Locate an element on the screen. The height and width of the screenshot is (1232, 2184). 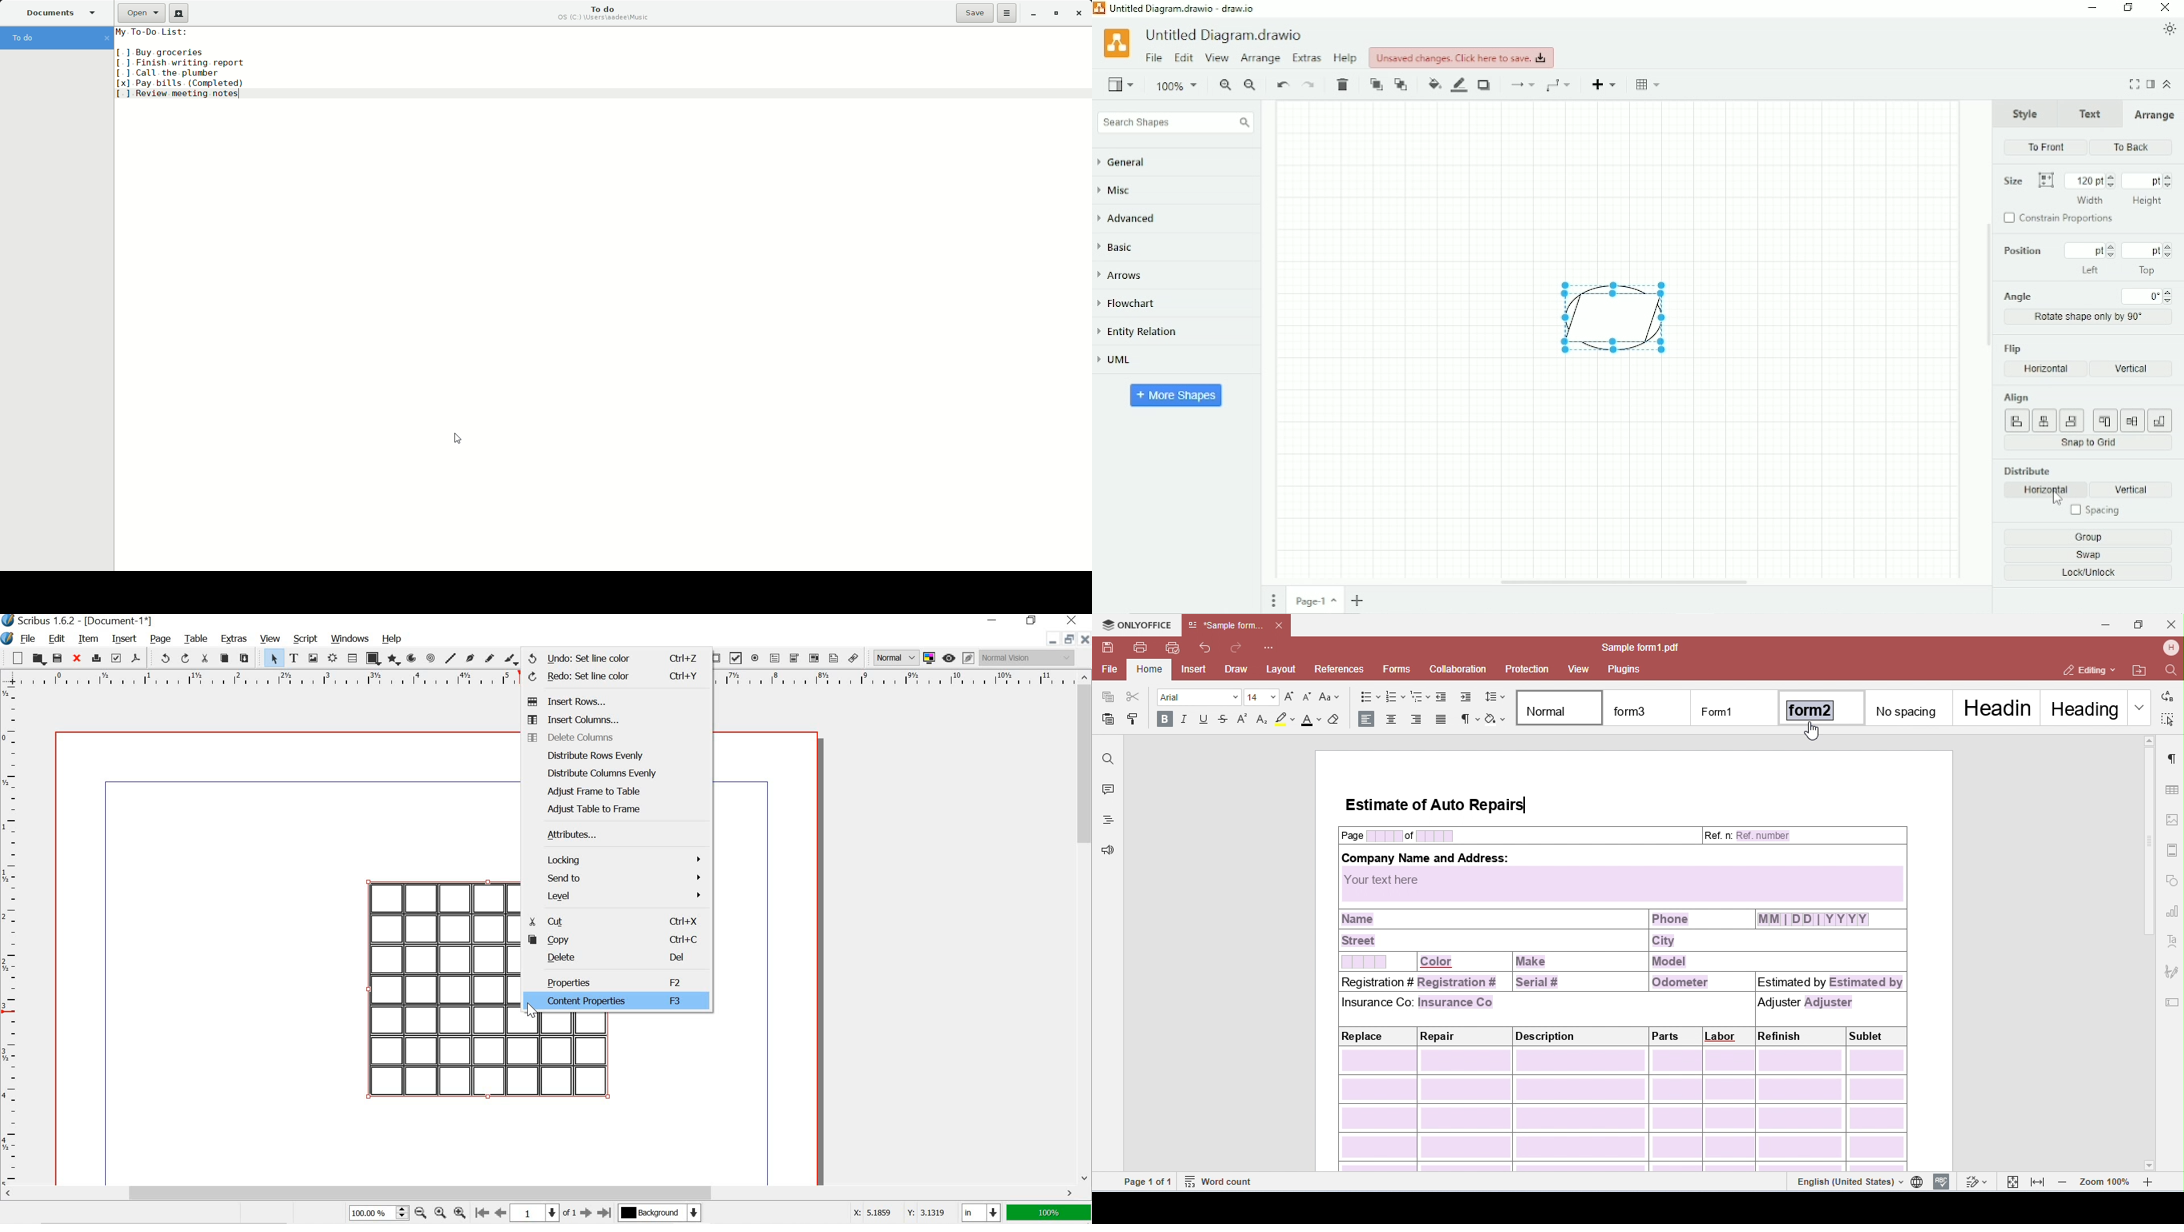
background is located at coordinates (663, 1213).